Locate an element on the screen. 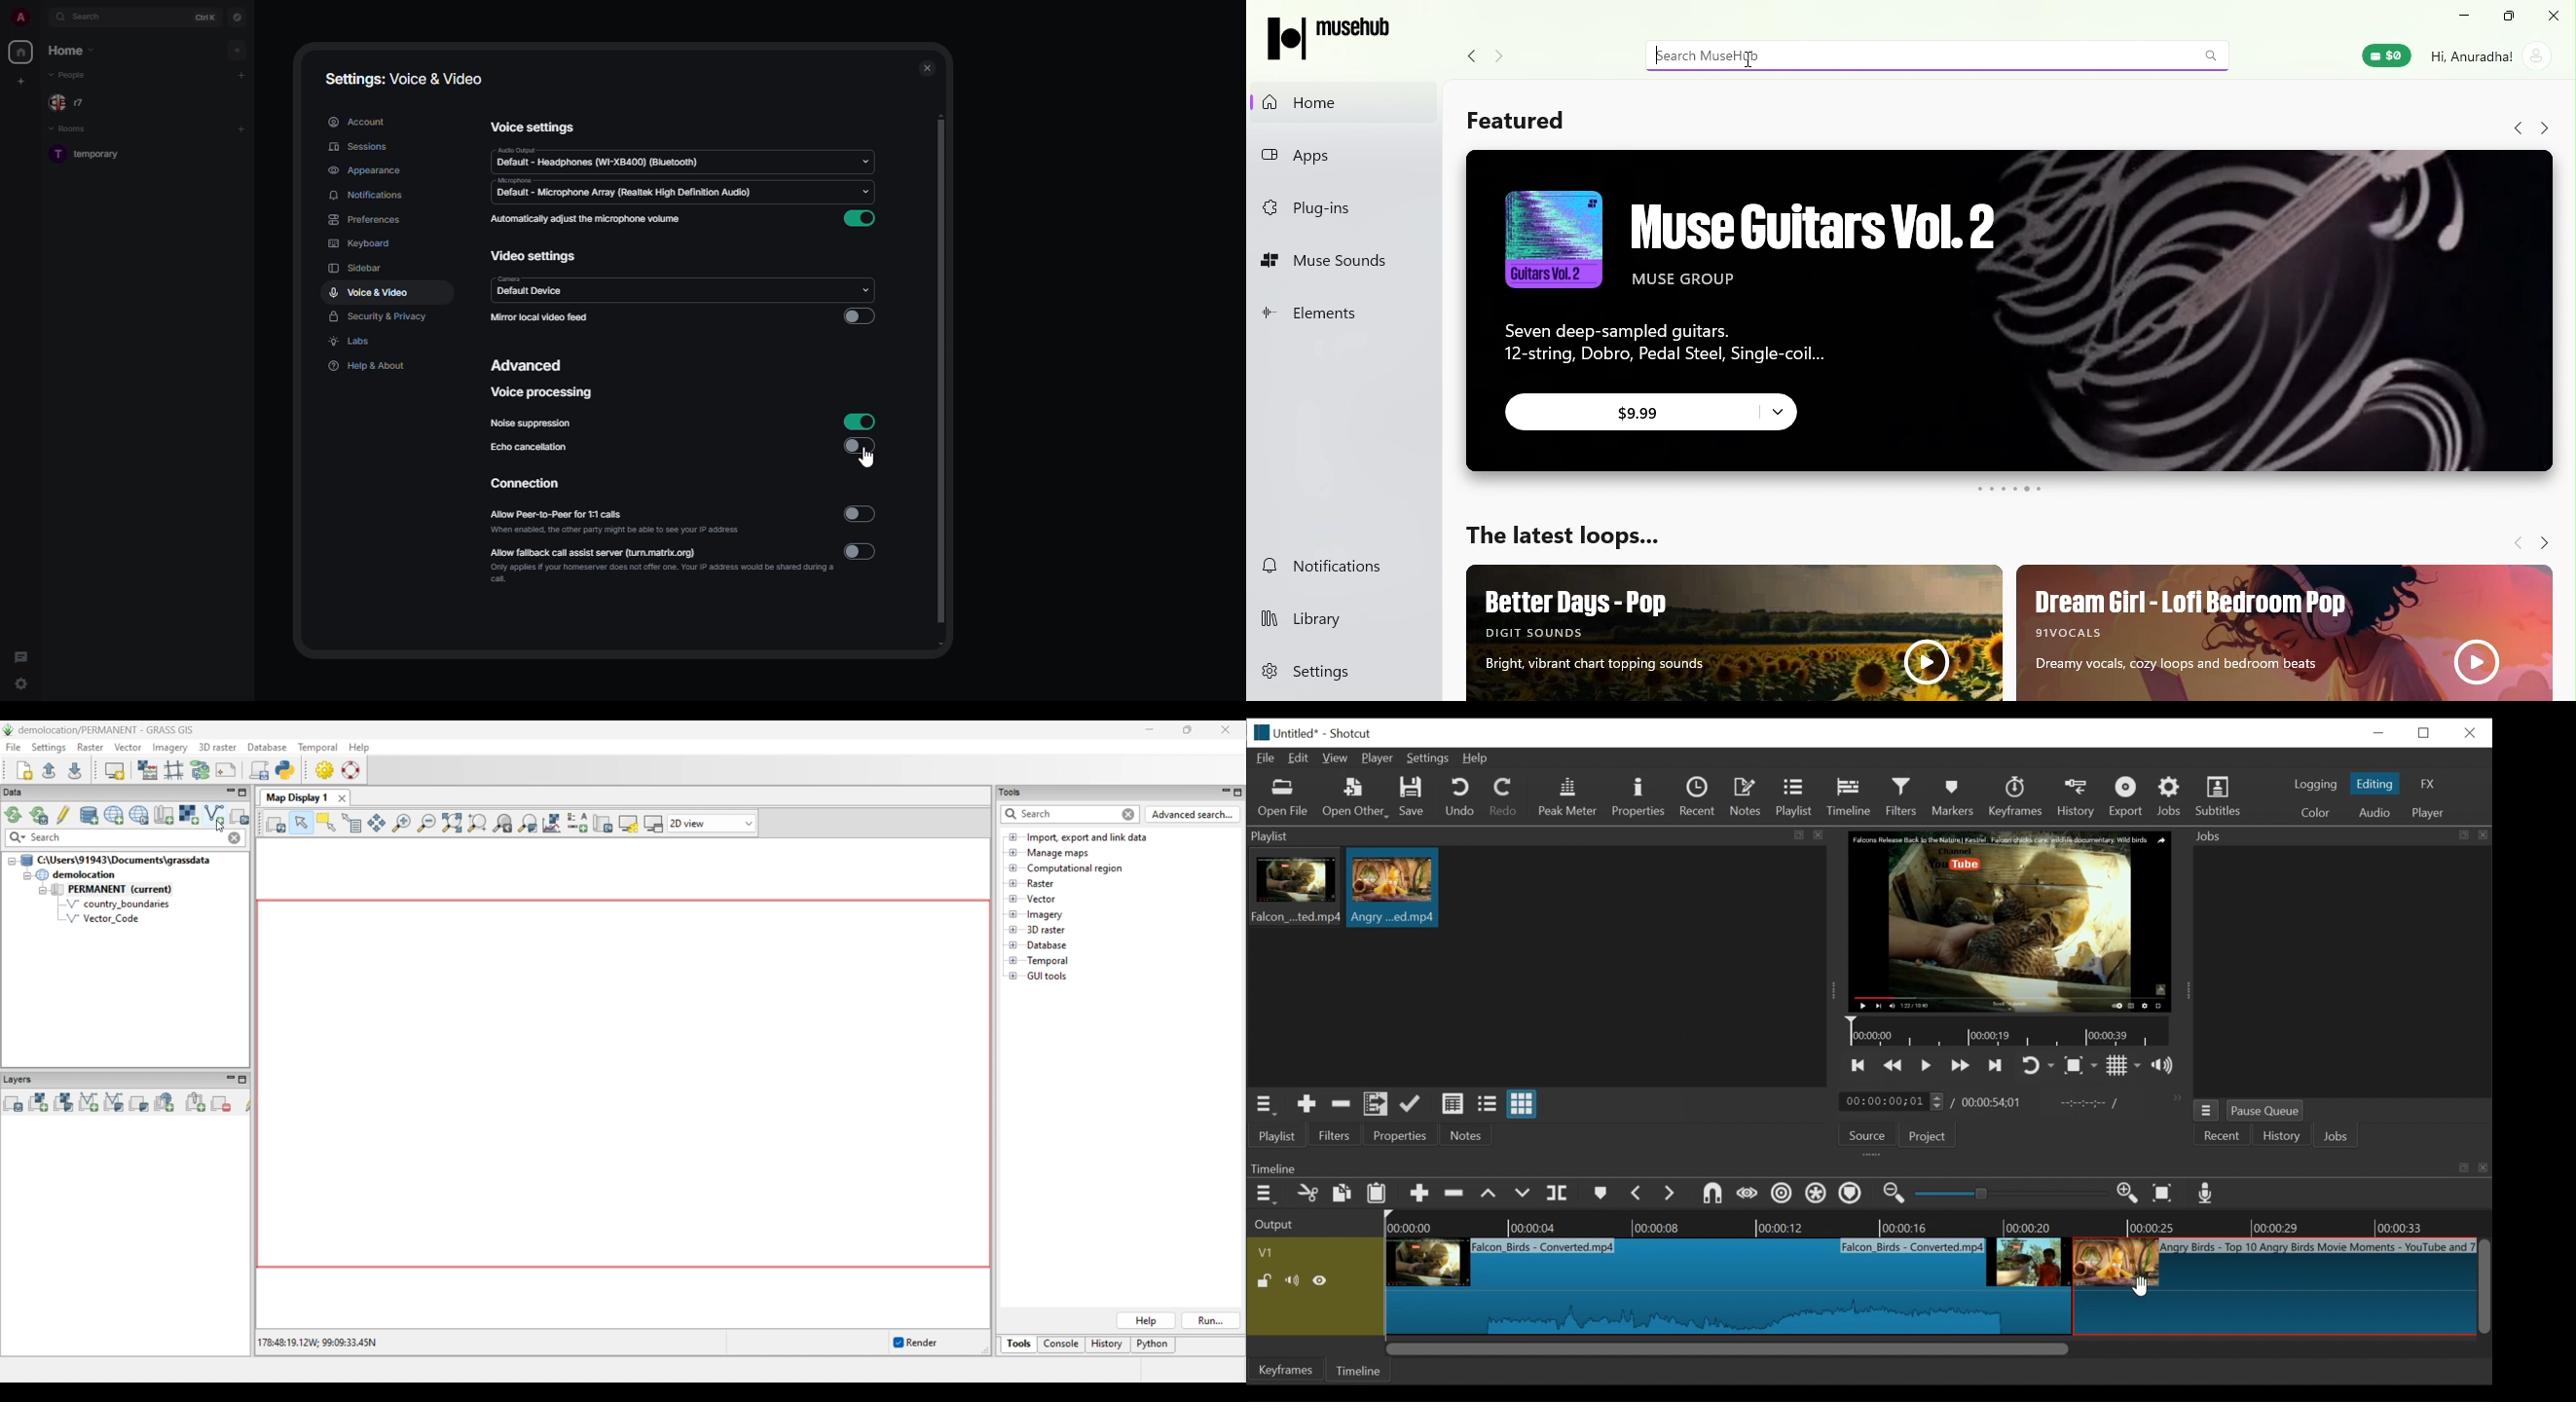  settings: voice & video is located at coordinates (402, 78).